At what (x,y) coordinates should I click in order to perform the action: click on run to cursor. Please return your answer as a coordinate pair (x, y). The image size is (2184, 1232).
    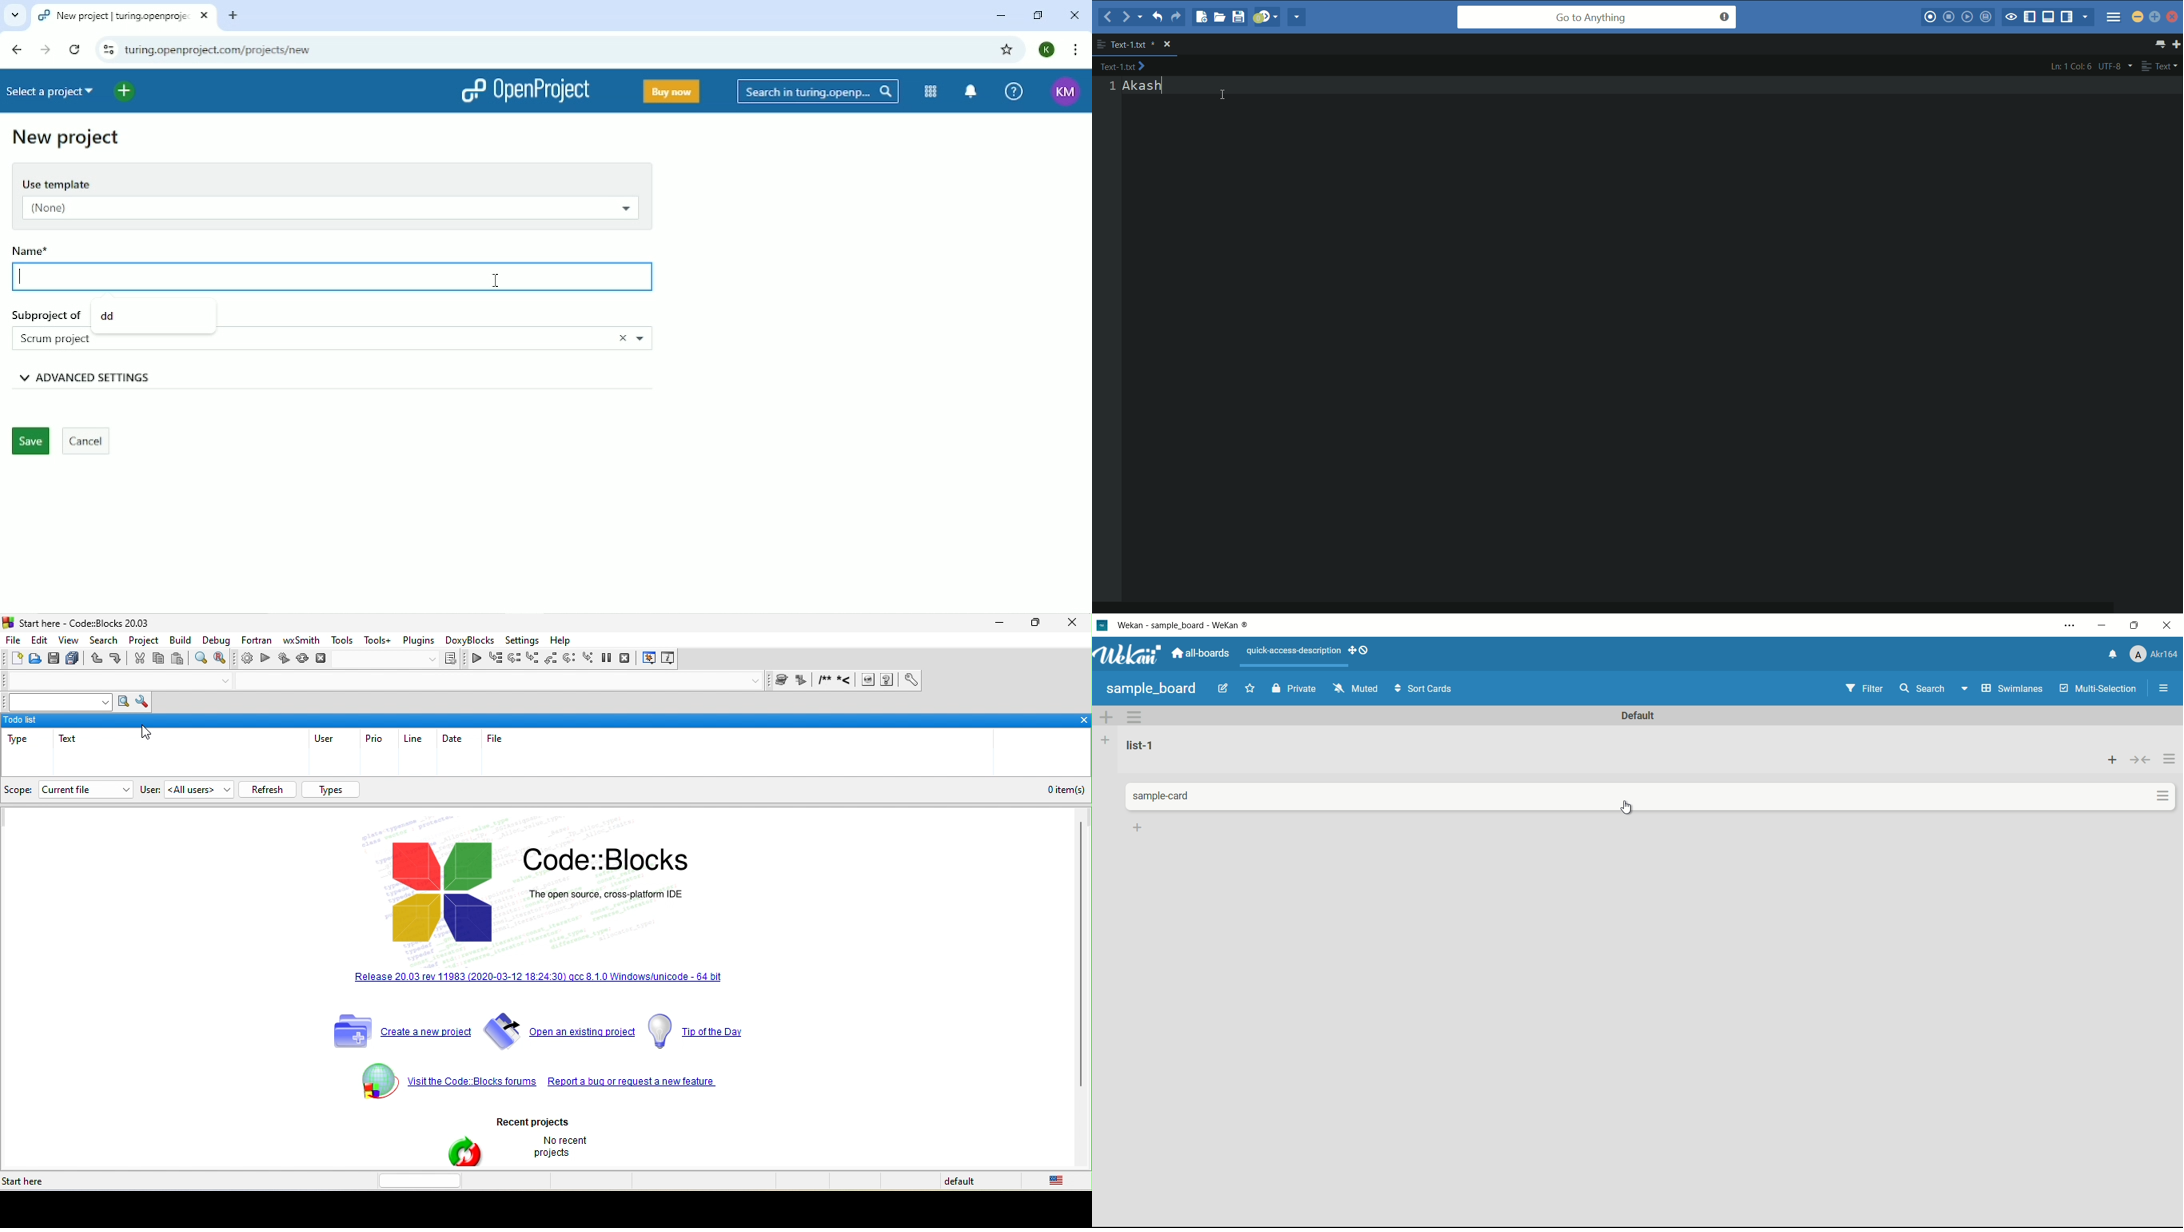
    Looking at the image, I should click on (496, 659).